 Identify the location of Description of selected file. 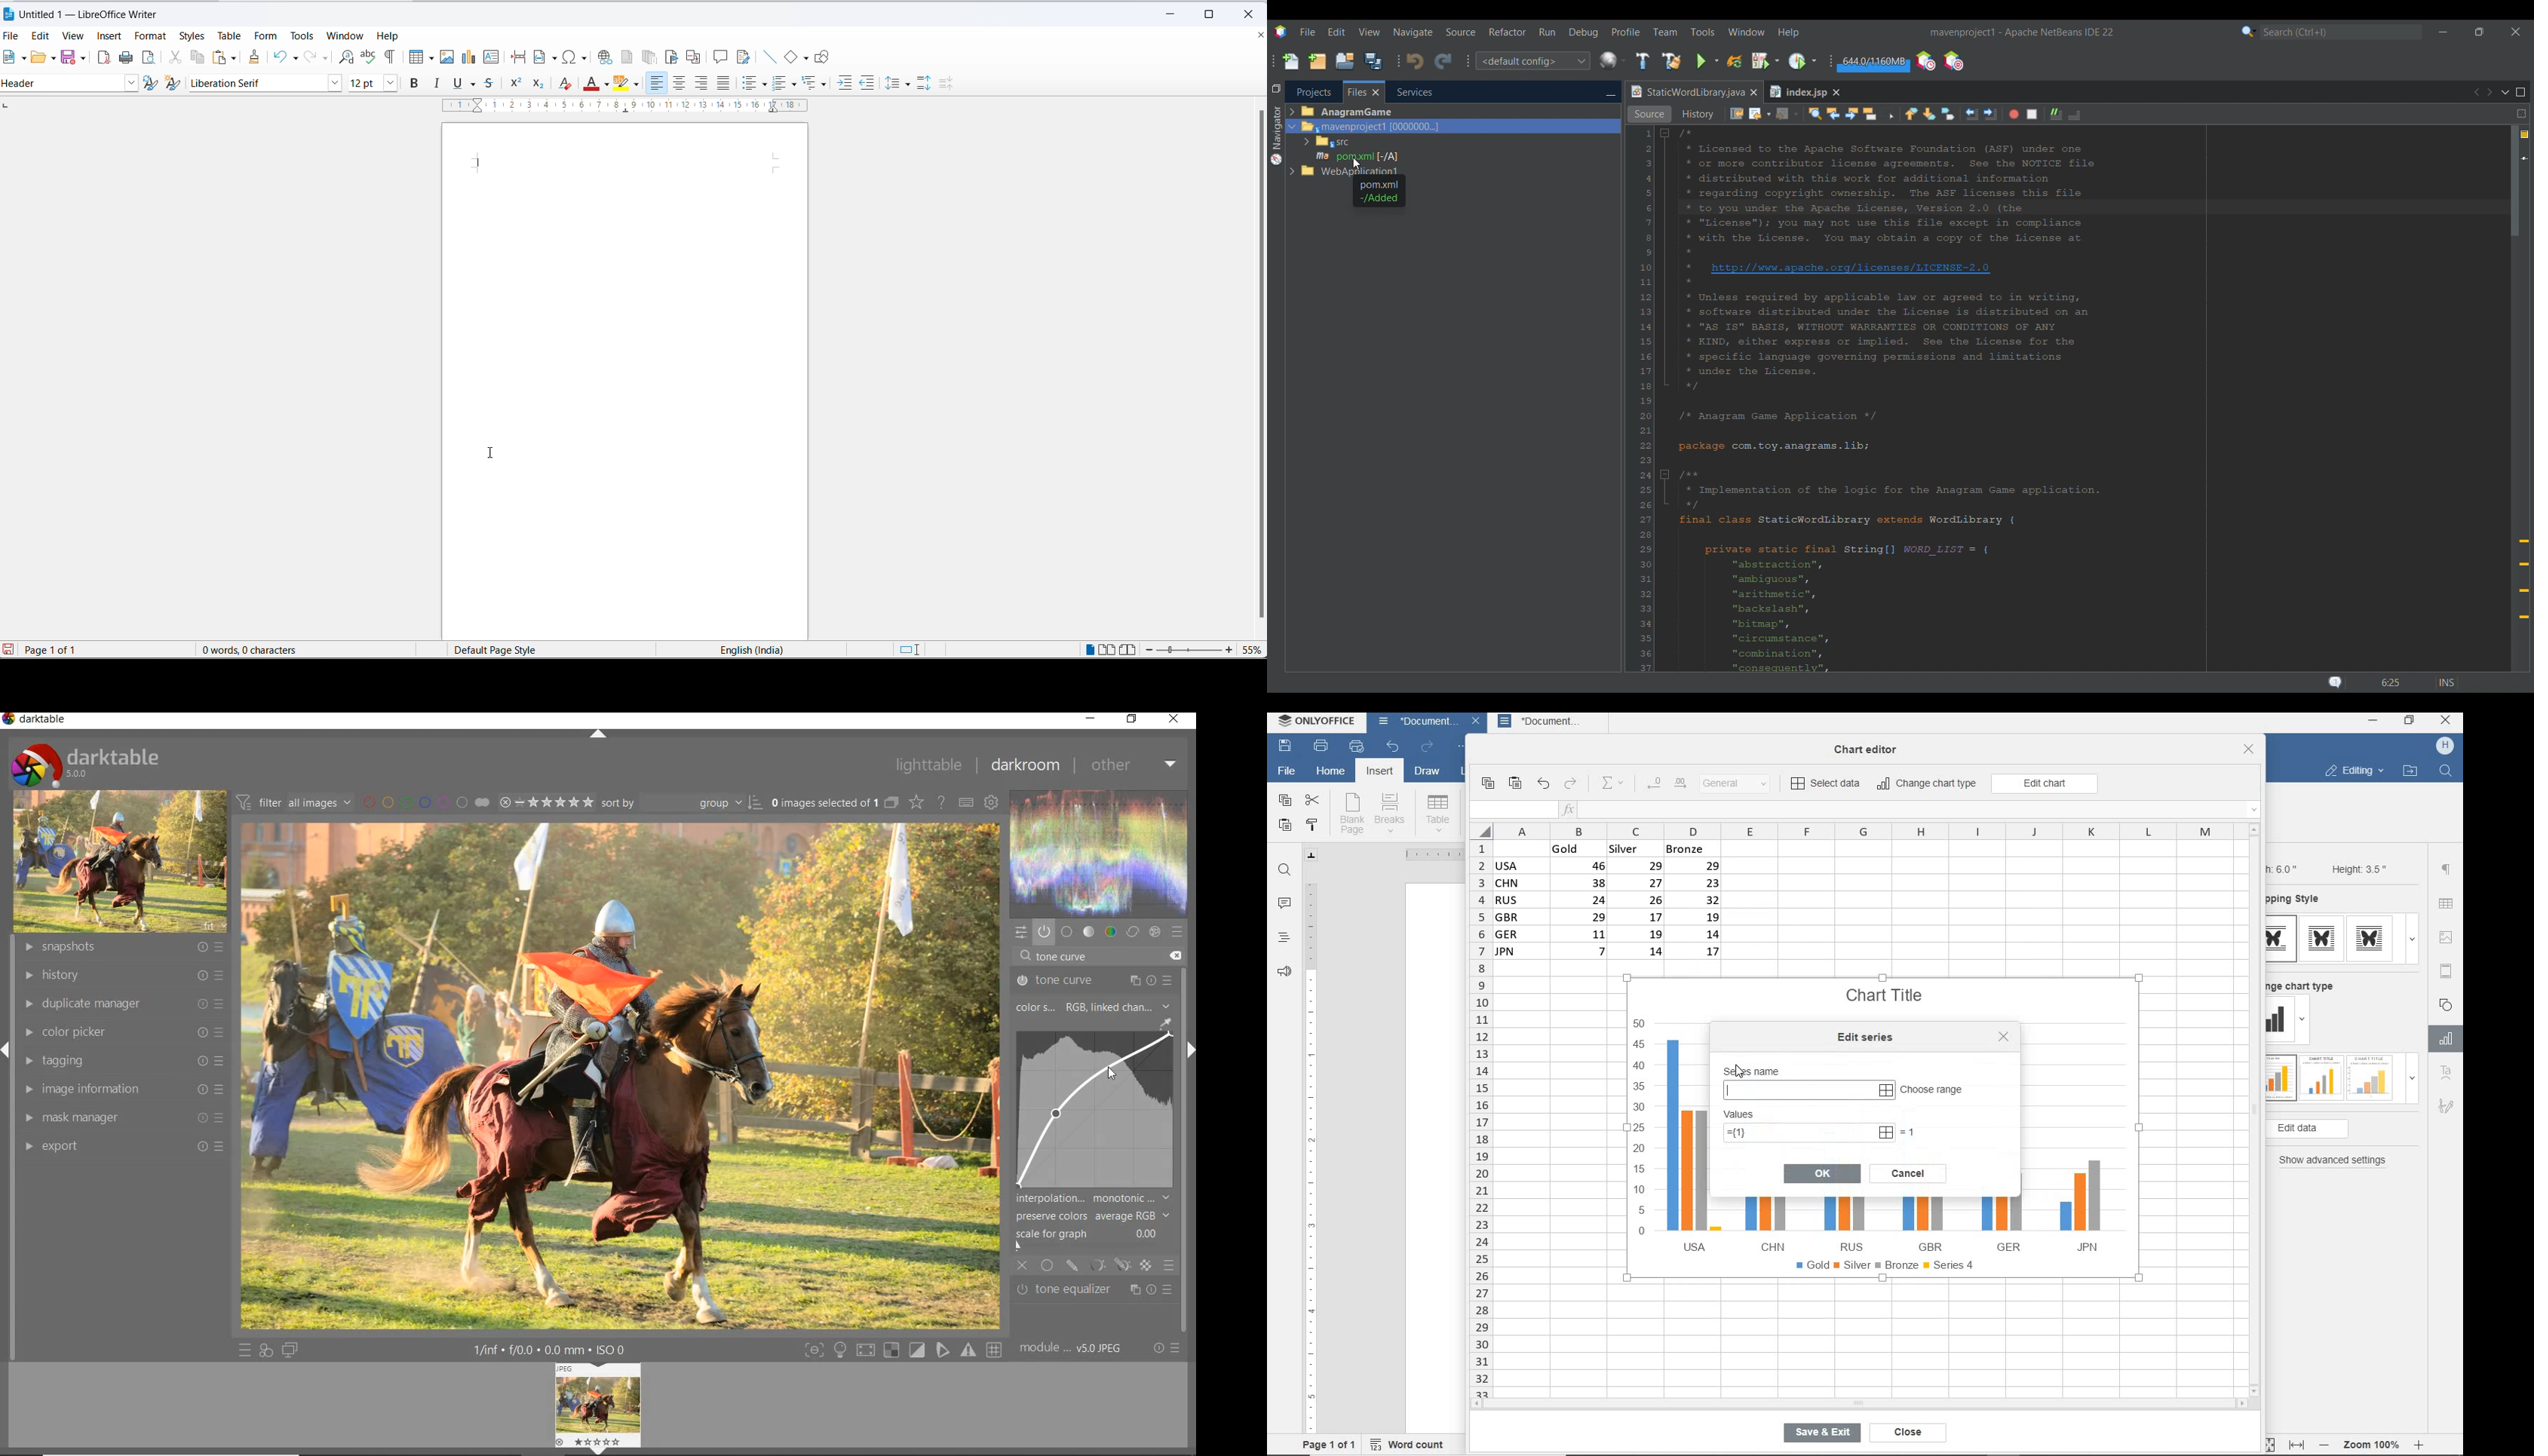
(1379, 191).